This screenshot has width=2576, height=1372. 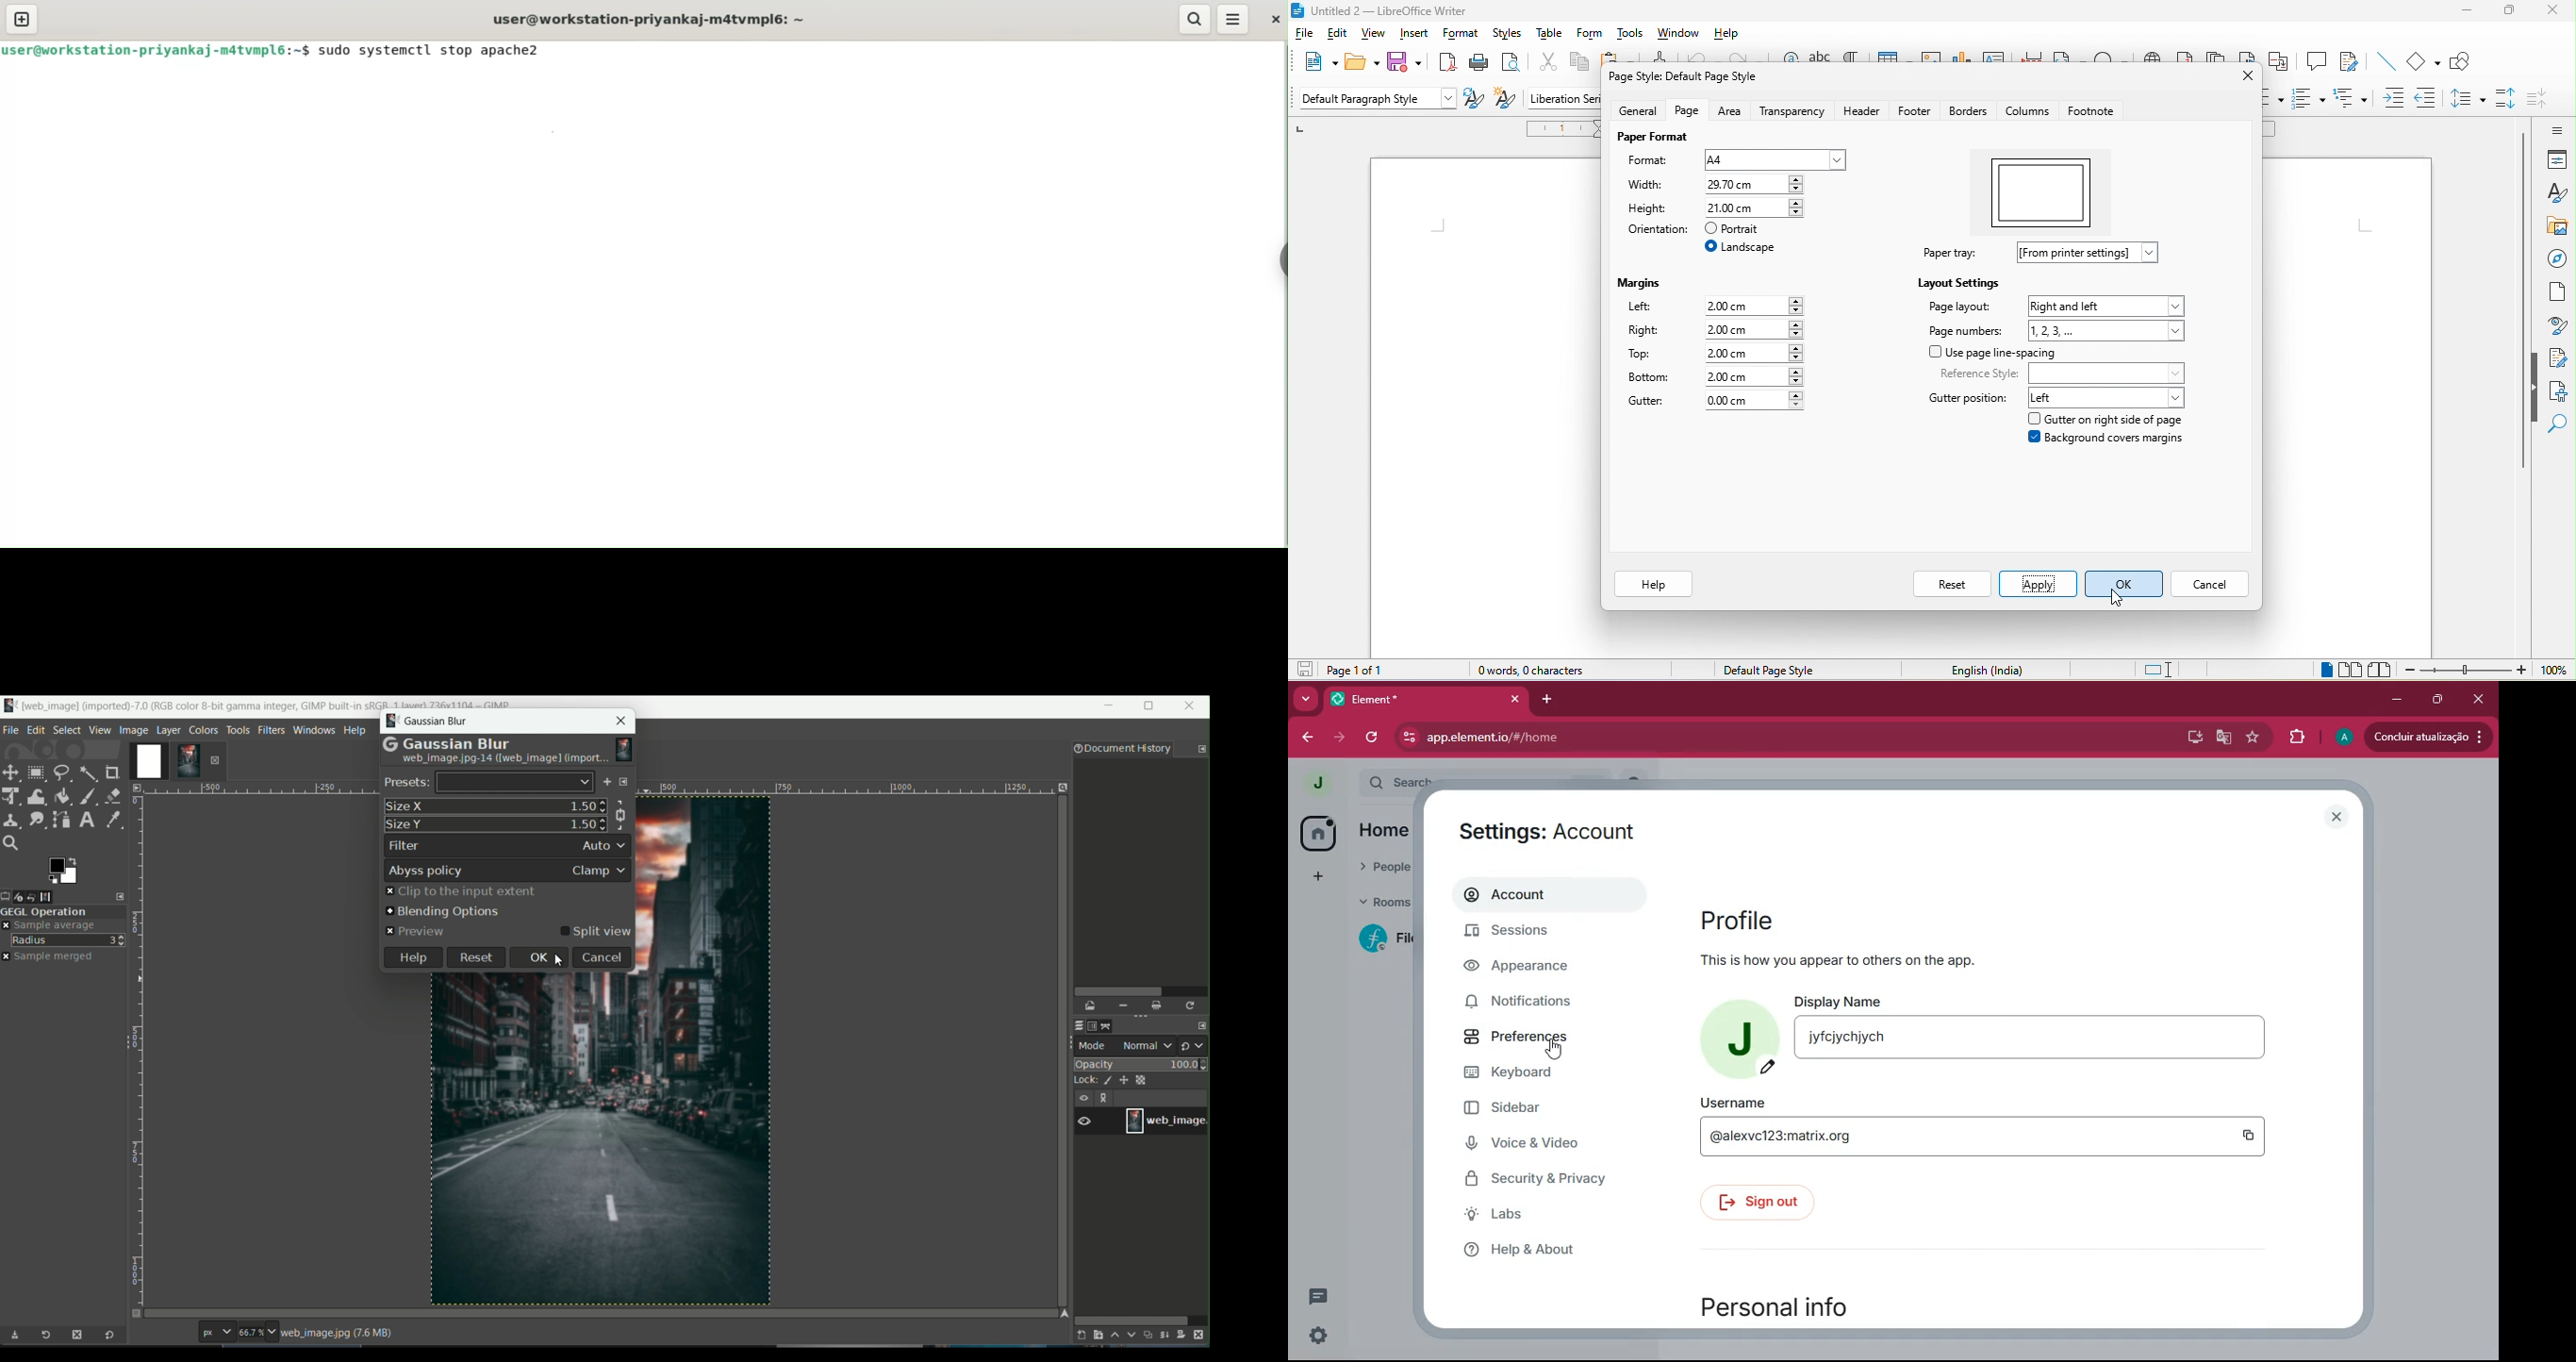 I want to click on 2.00 cm, so click(x=1756, y=306).